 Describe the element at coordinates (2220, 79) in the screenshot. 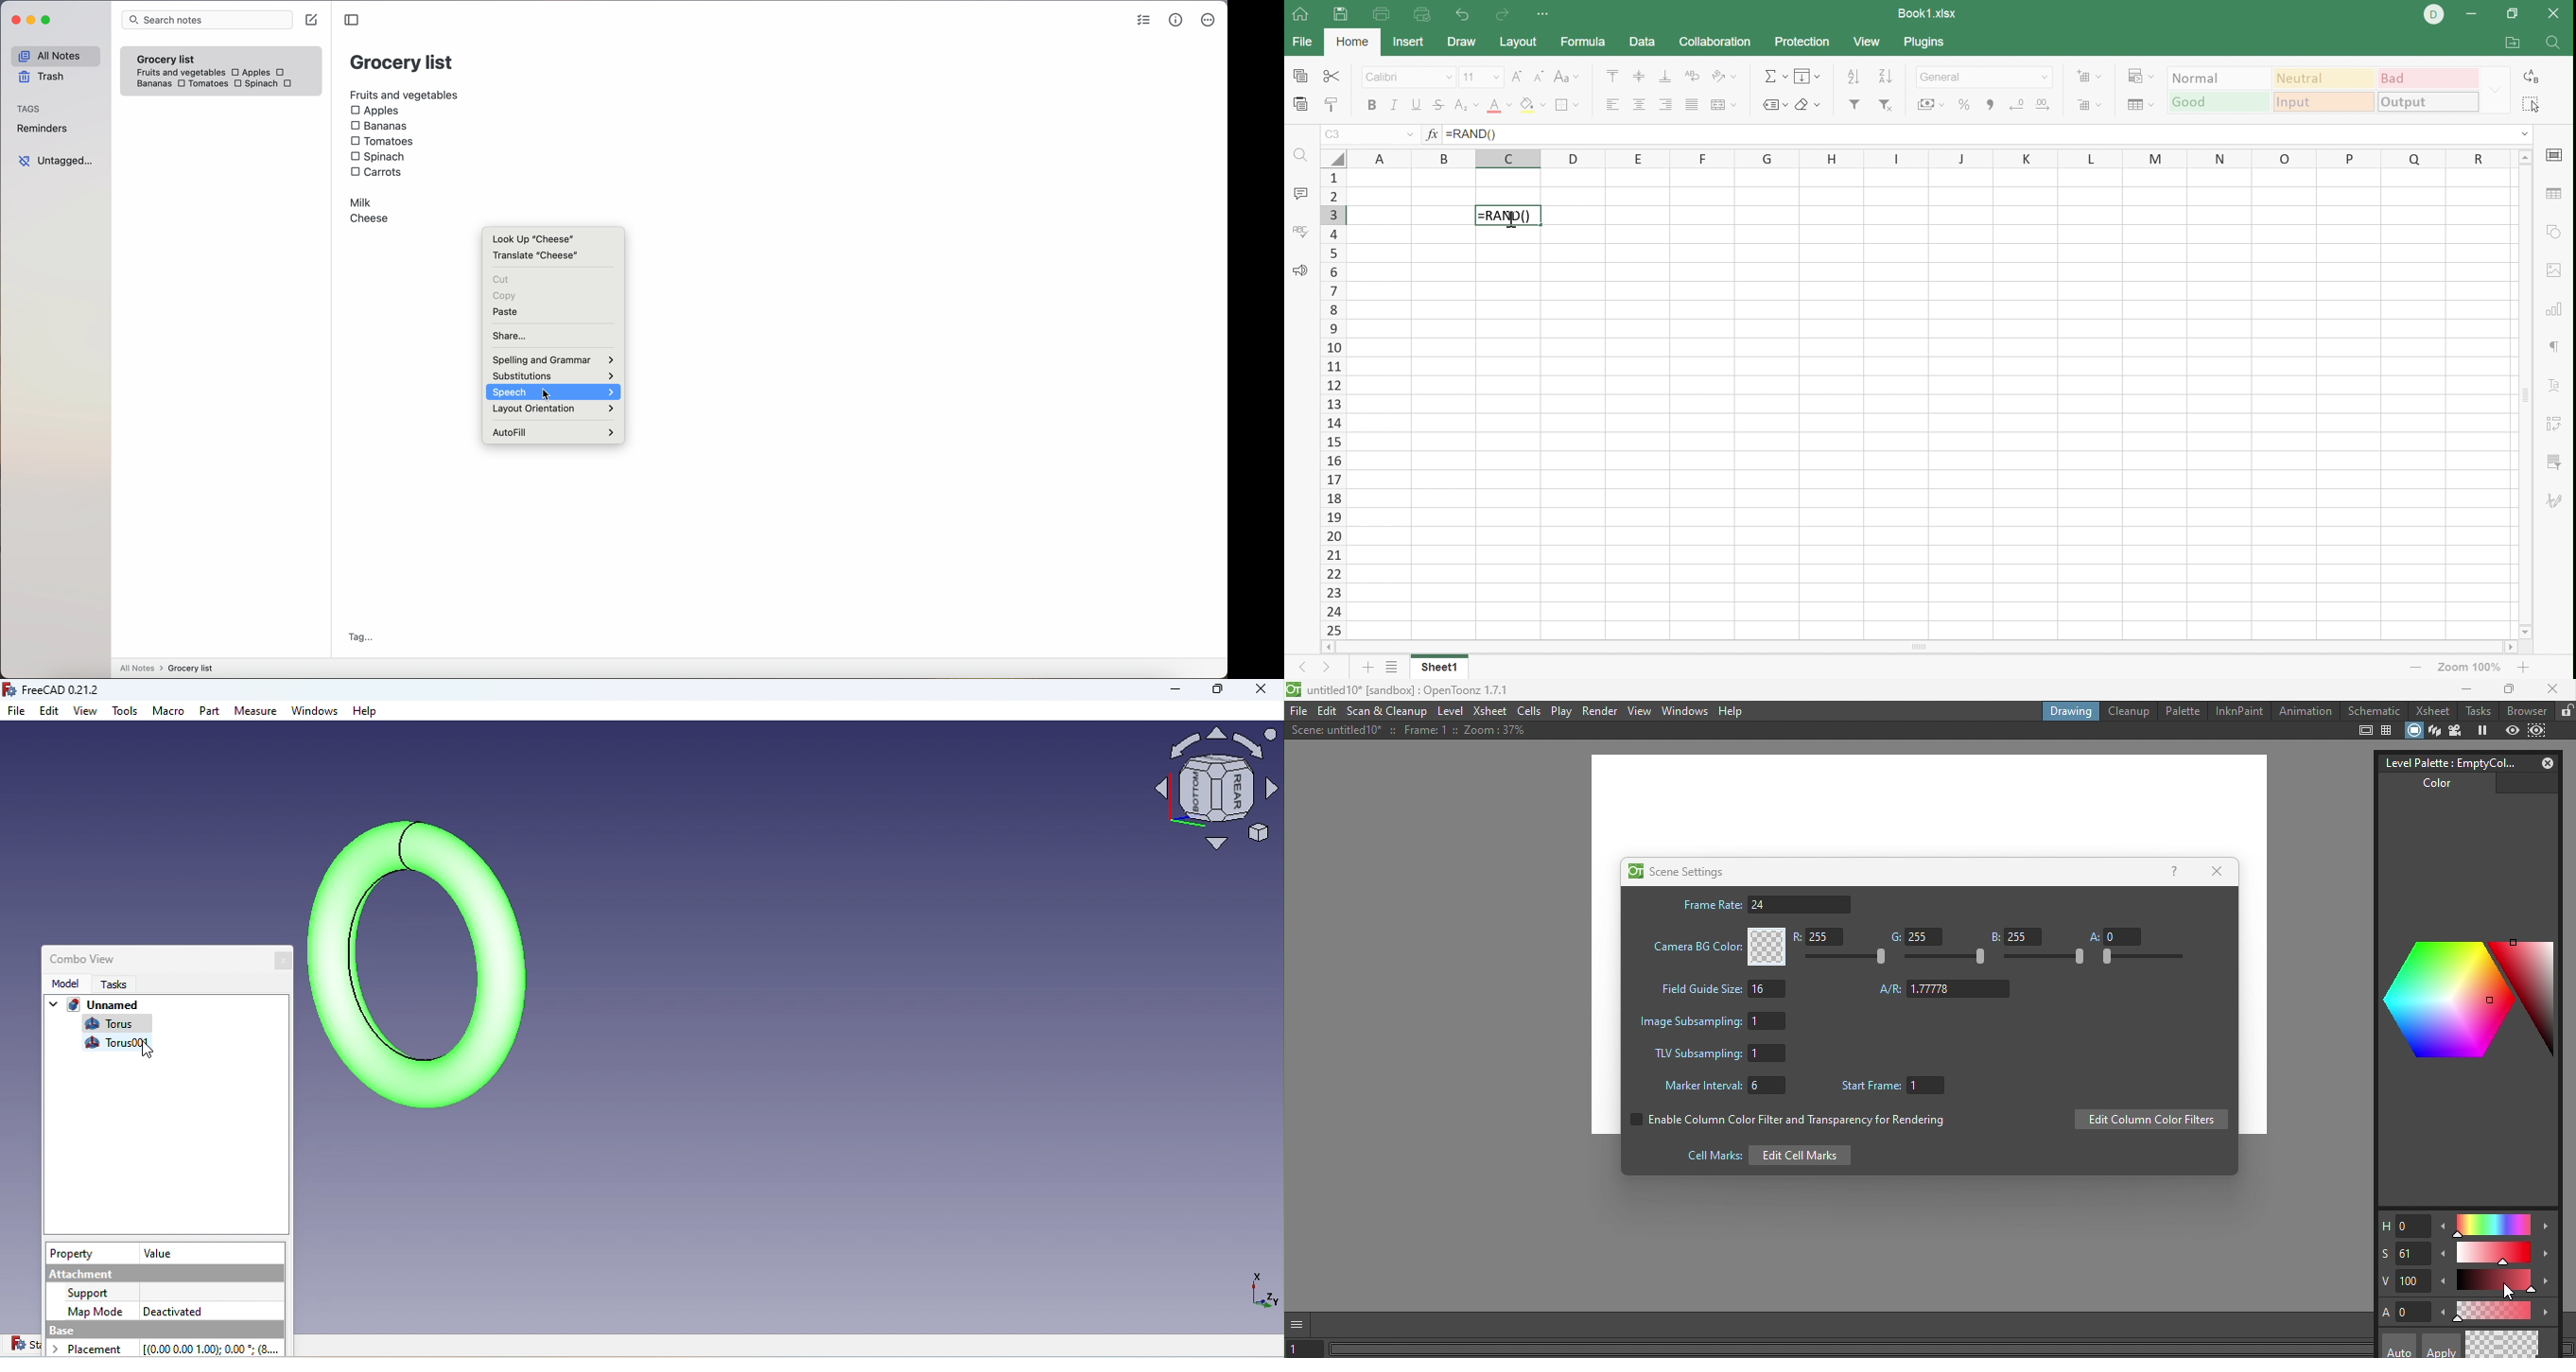

I see `Normal` at that location.